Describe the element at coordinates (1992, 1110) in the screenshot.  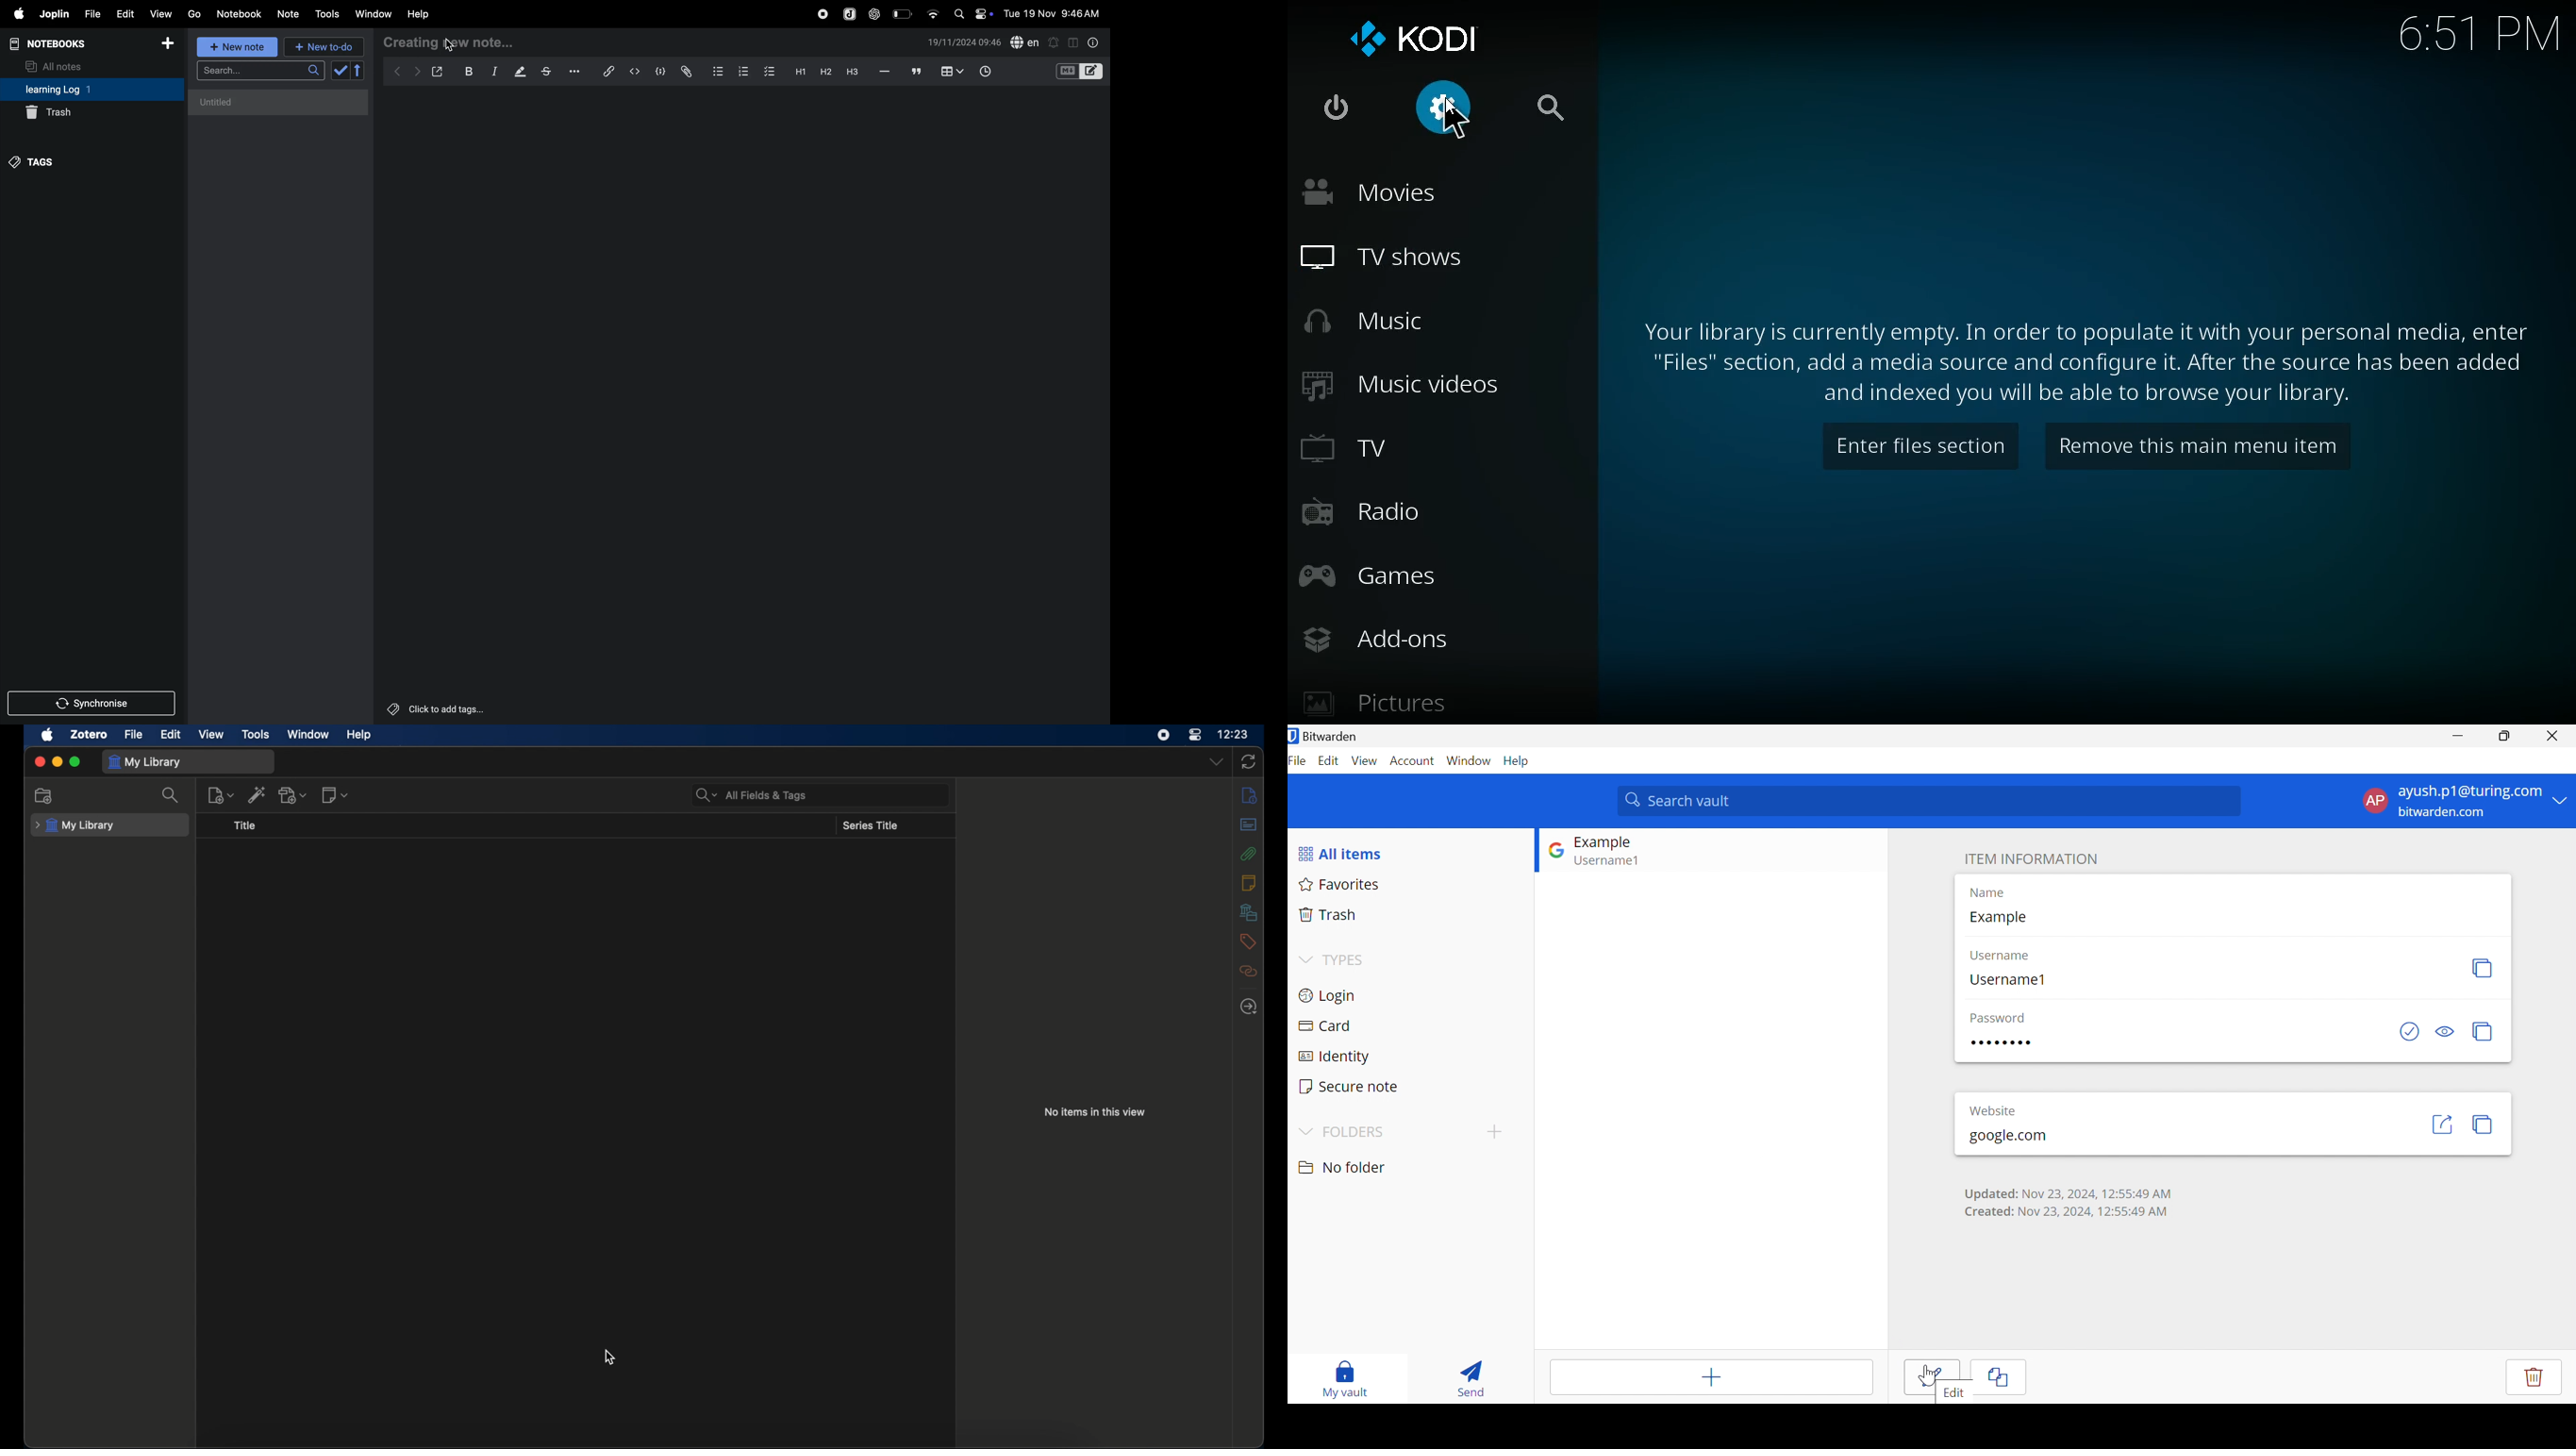
I see `Website` at that location.